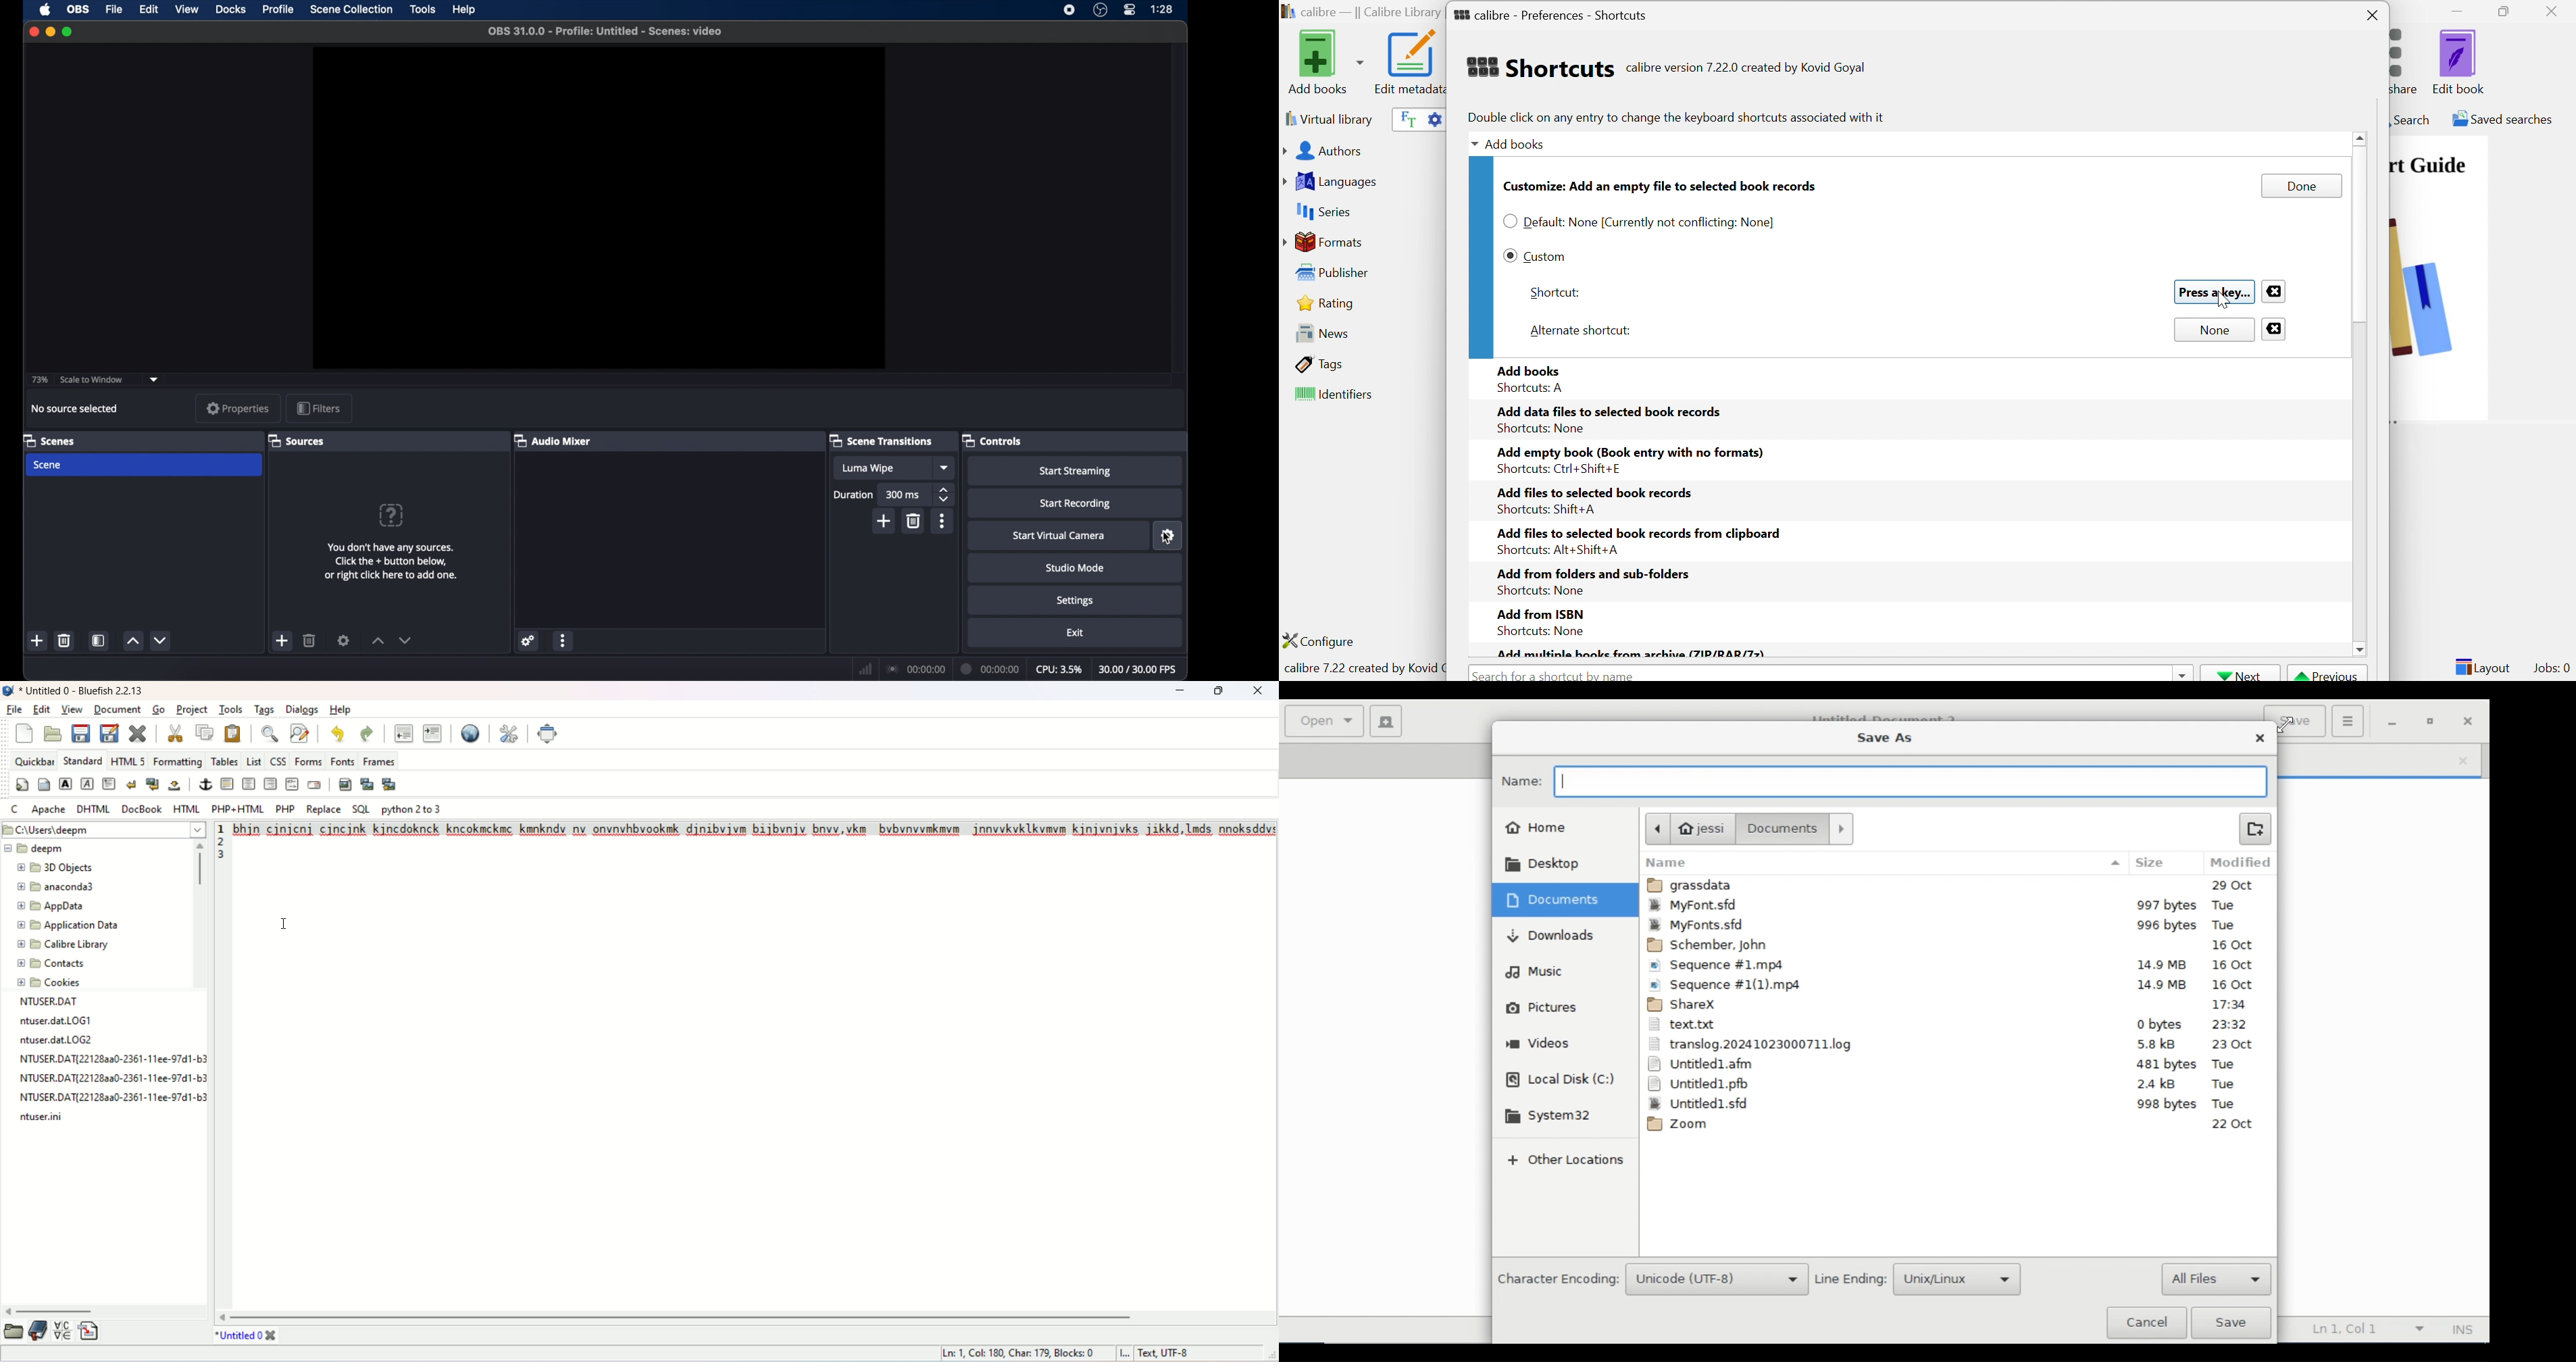  I want to click on Configure, so click(1324, 640).